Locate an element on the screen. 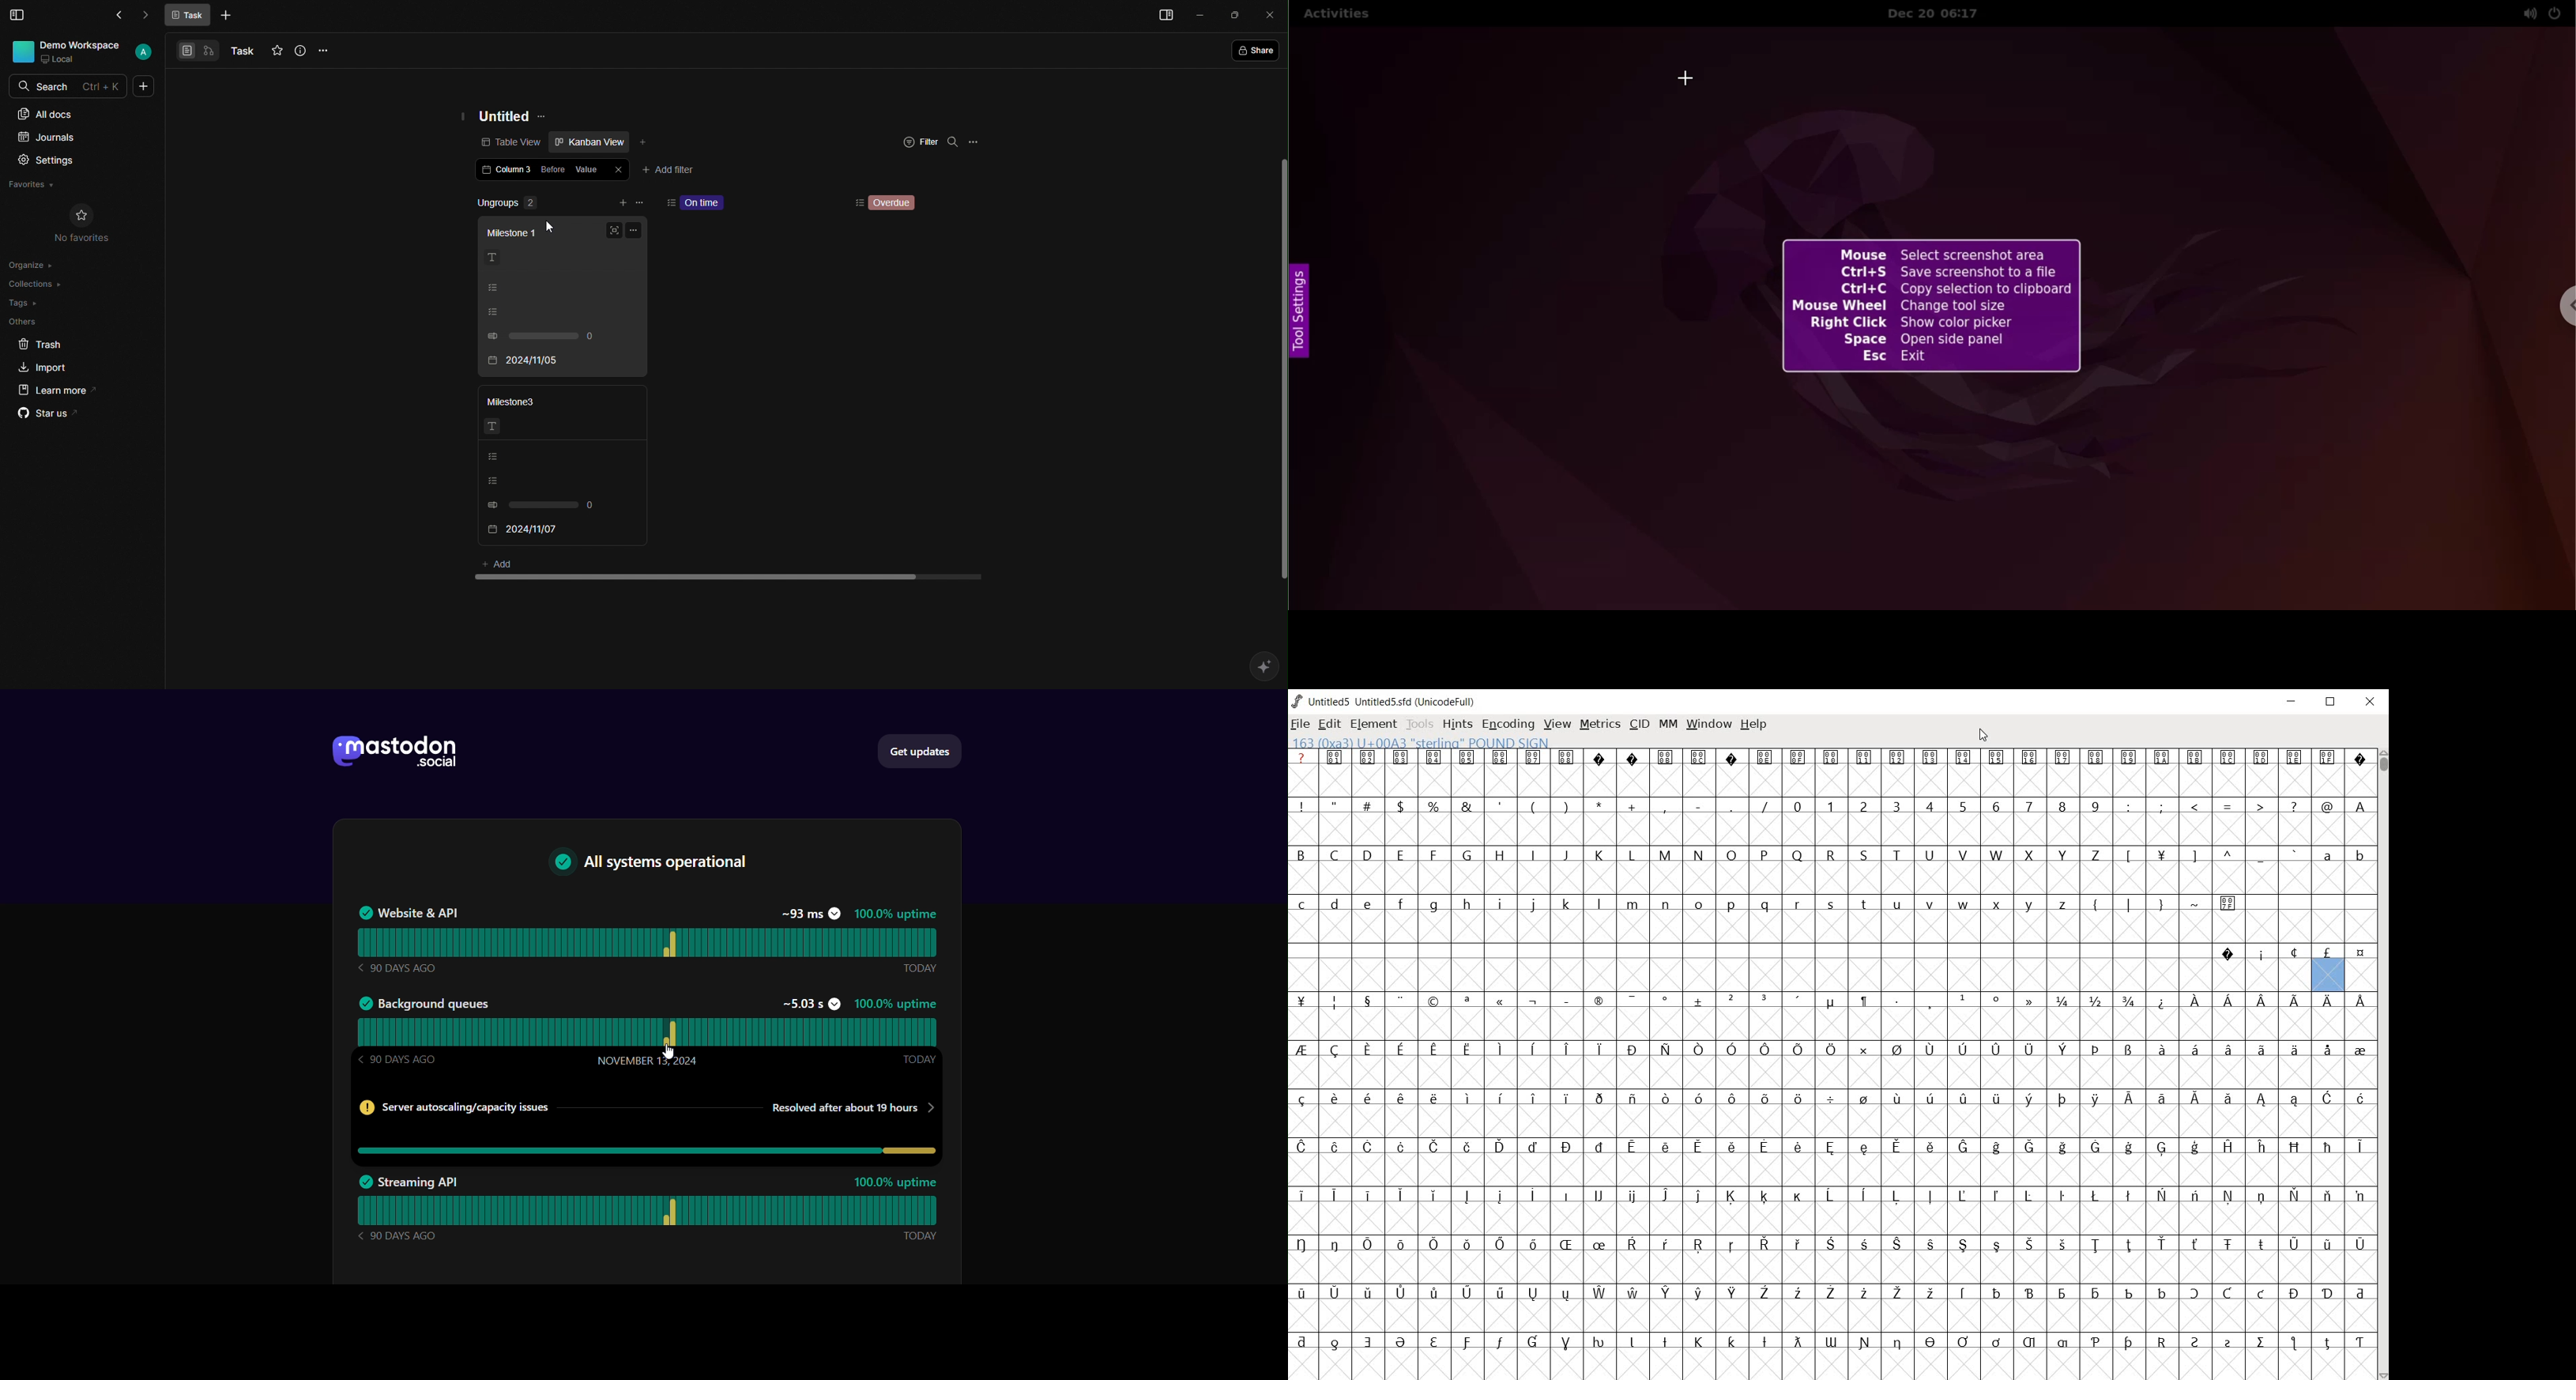 Image resolution: width=2576 pixels, height=1400 pixels. HINTS is located at coordinates (1458, 725).